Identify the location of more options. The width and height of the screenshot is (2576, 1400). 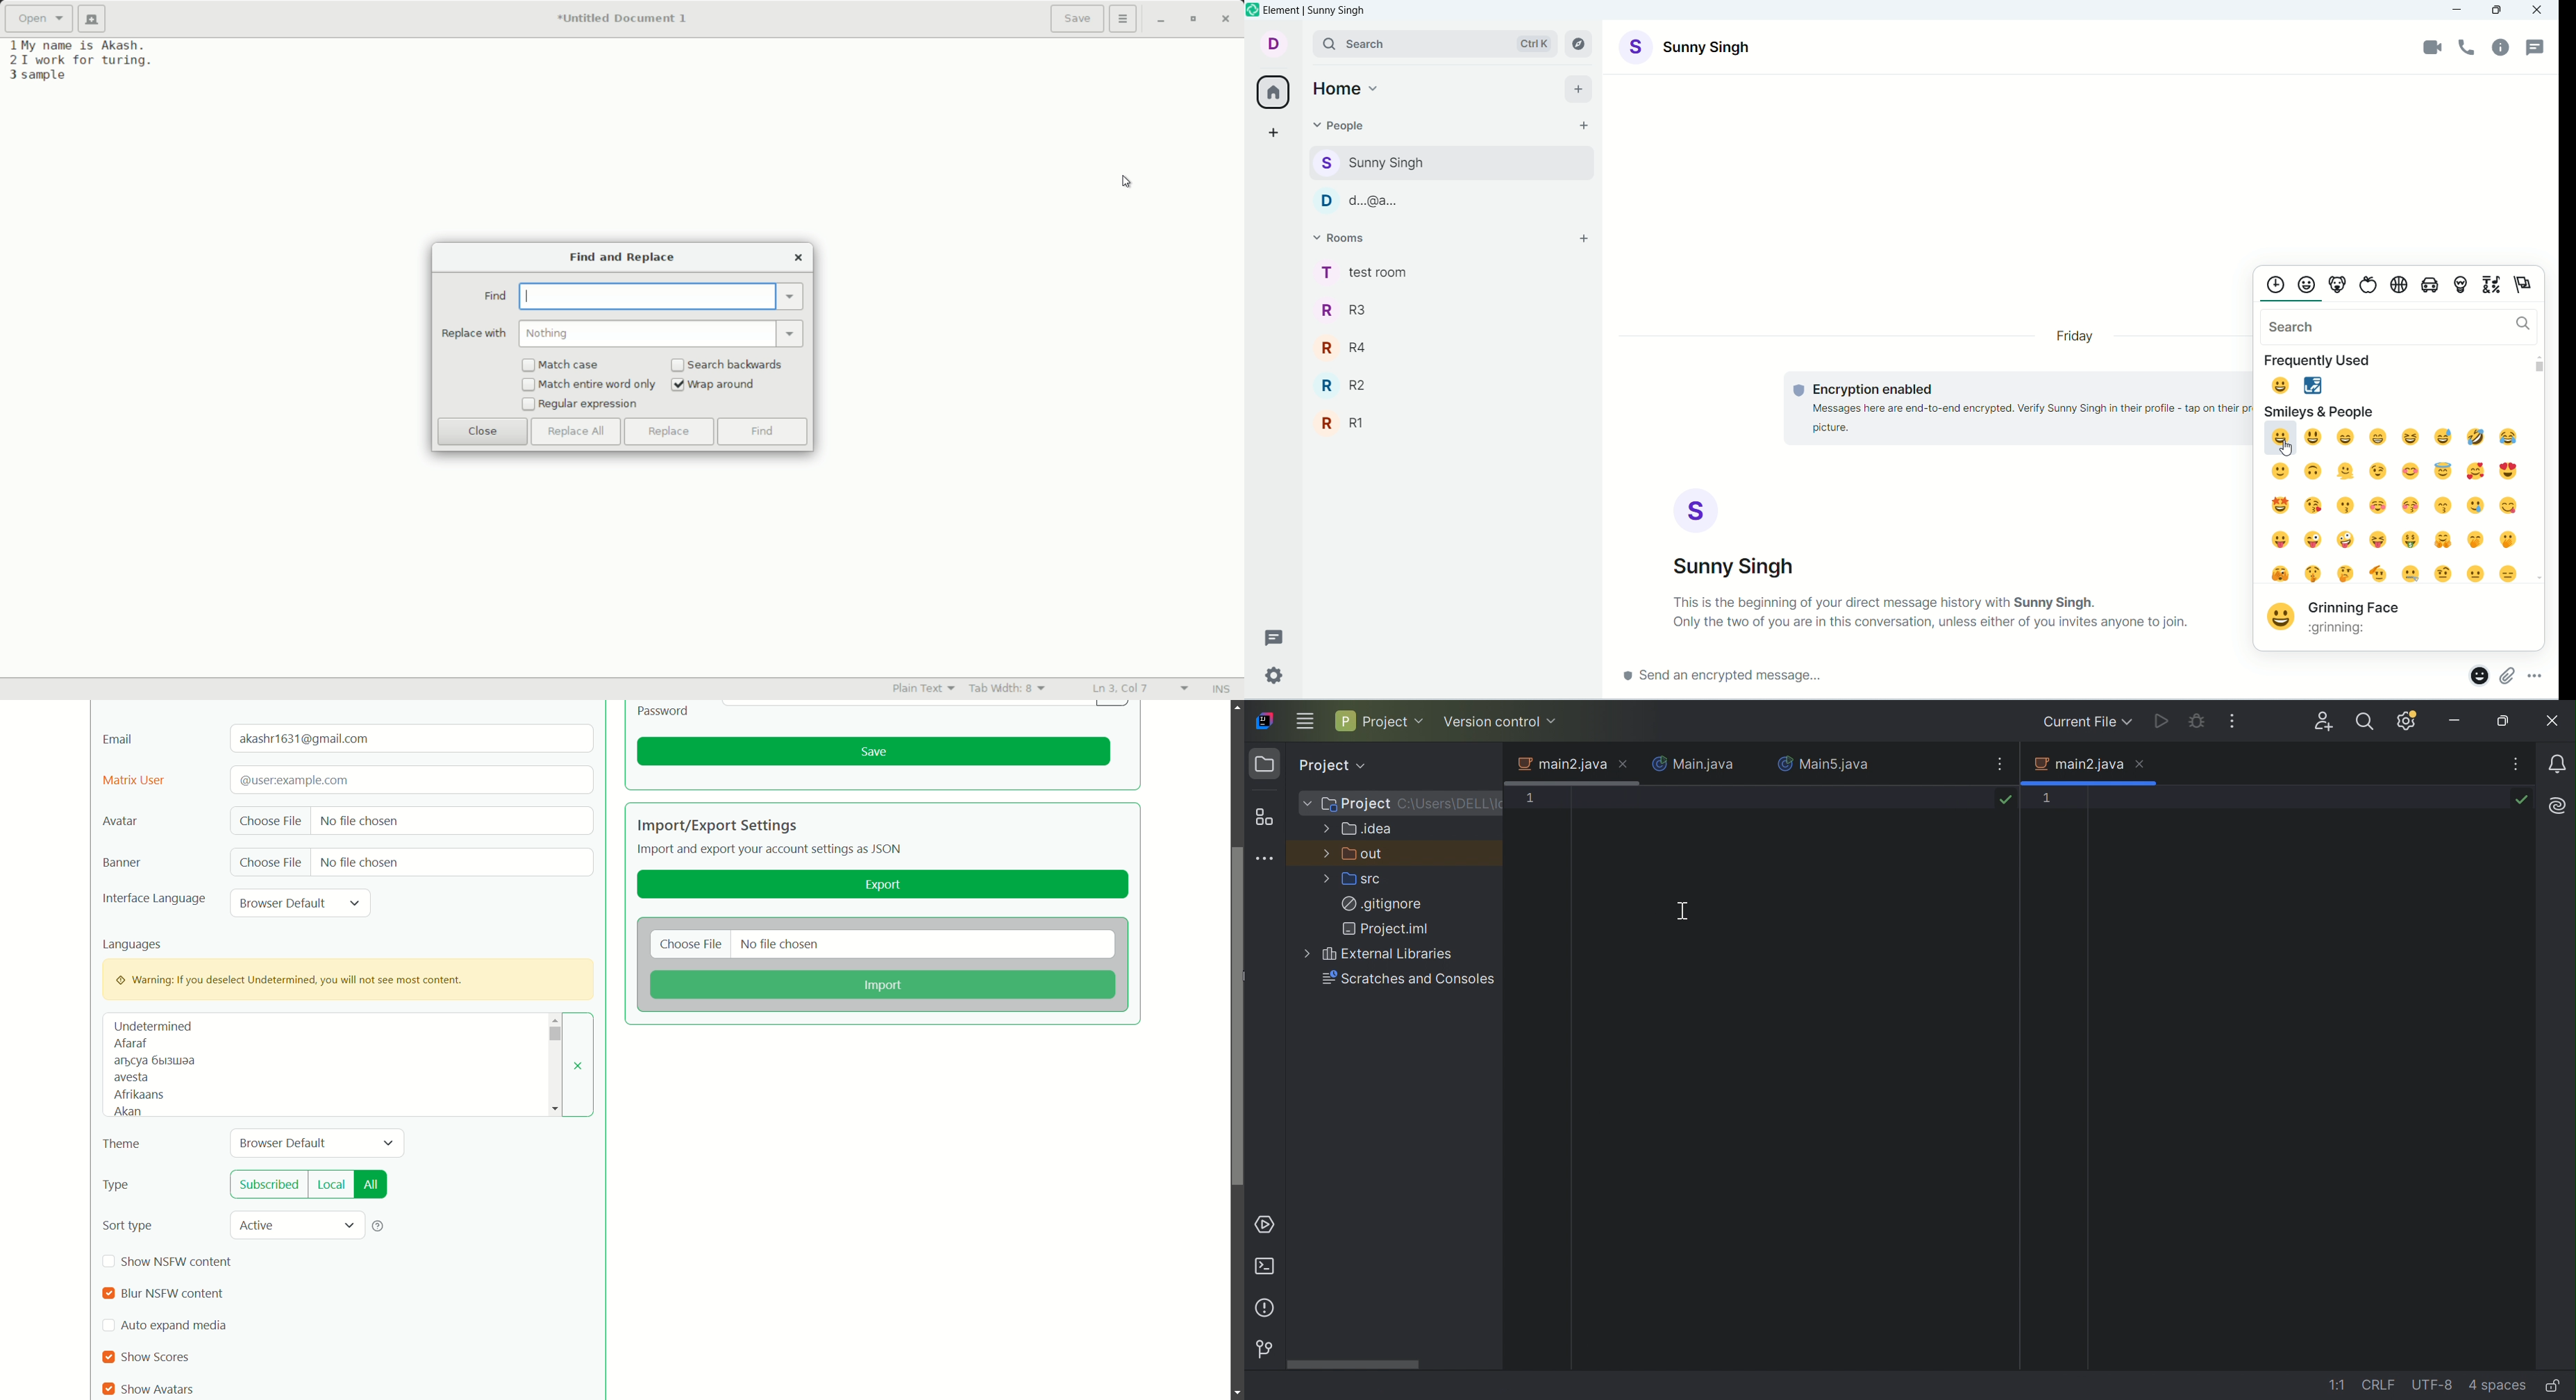
(1124, 19).